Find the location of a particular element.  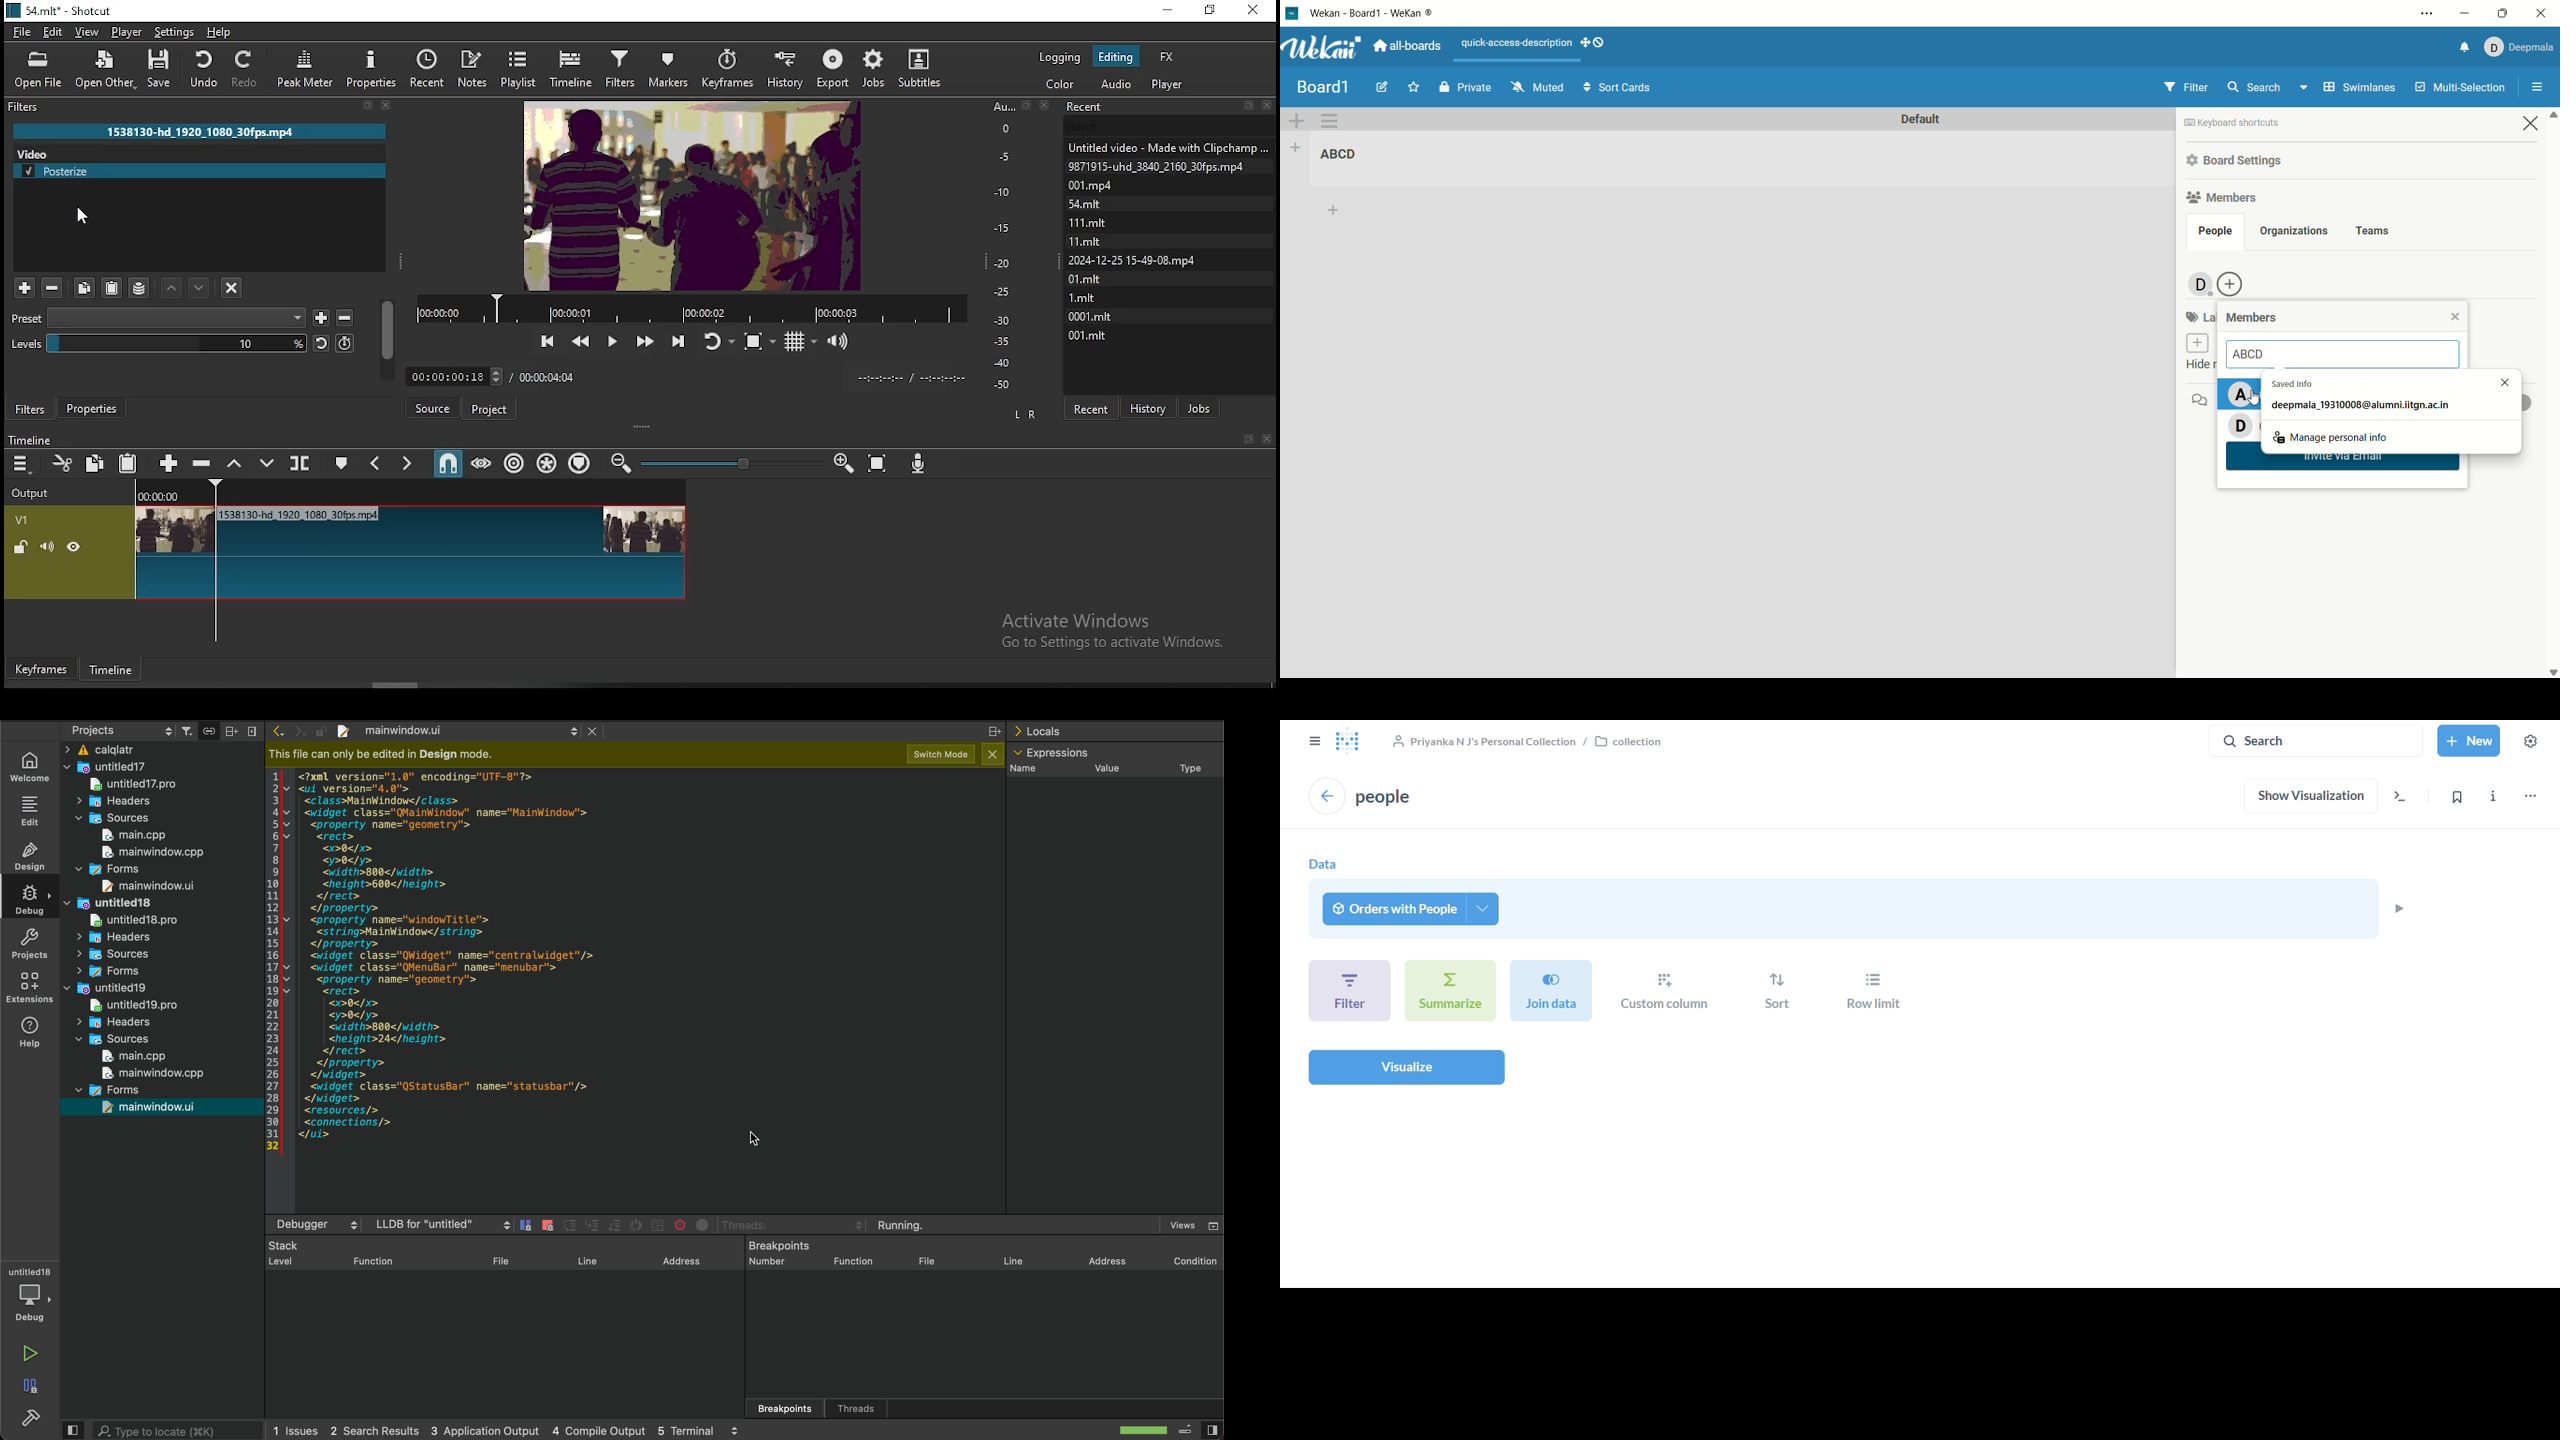

video is located at coordinates (34, 152).